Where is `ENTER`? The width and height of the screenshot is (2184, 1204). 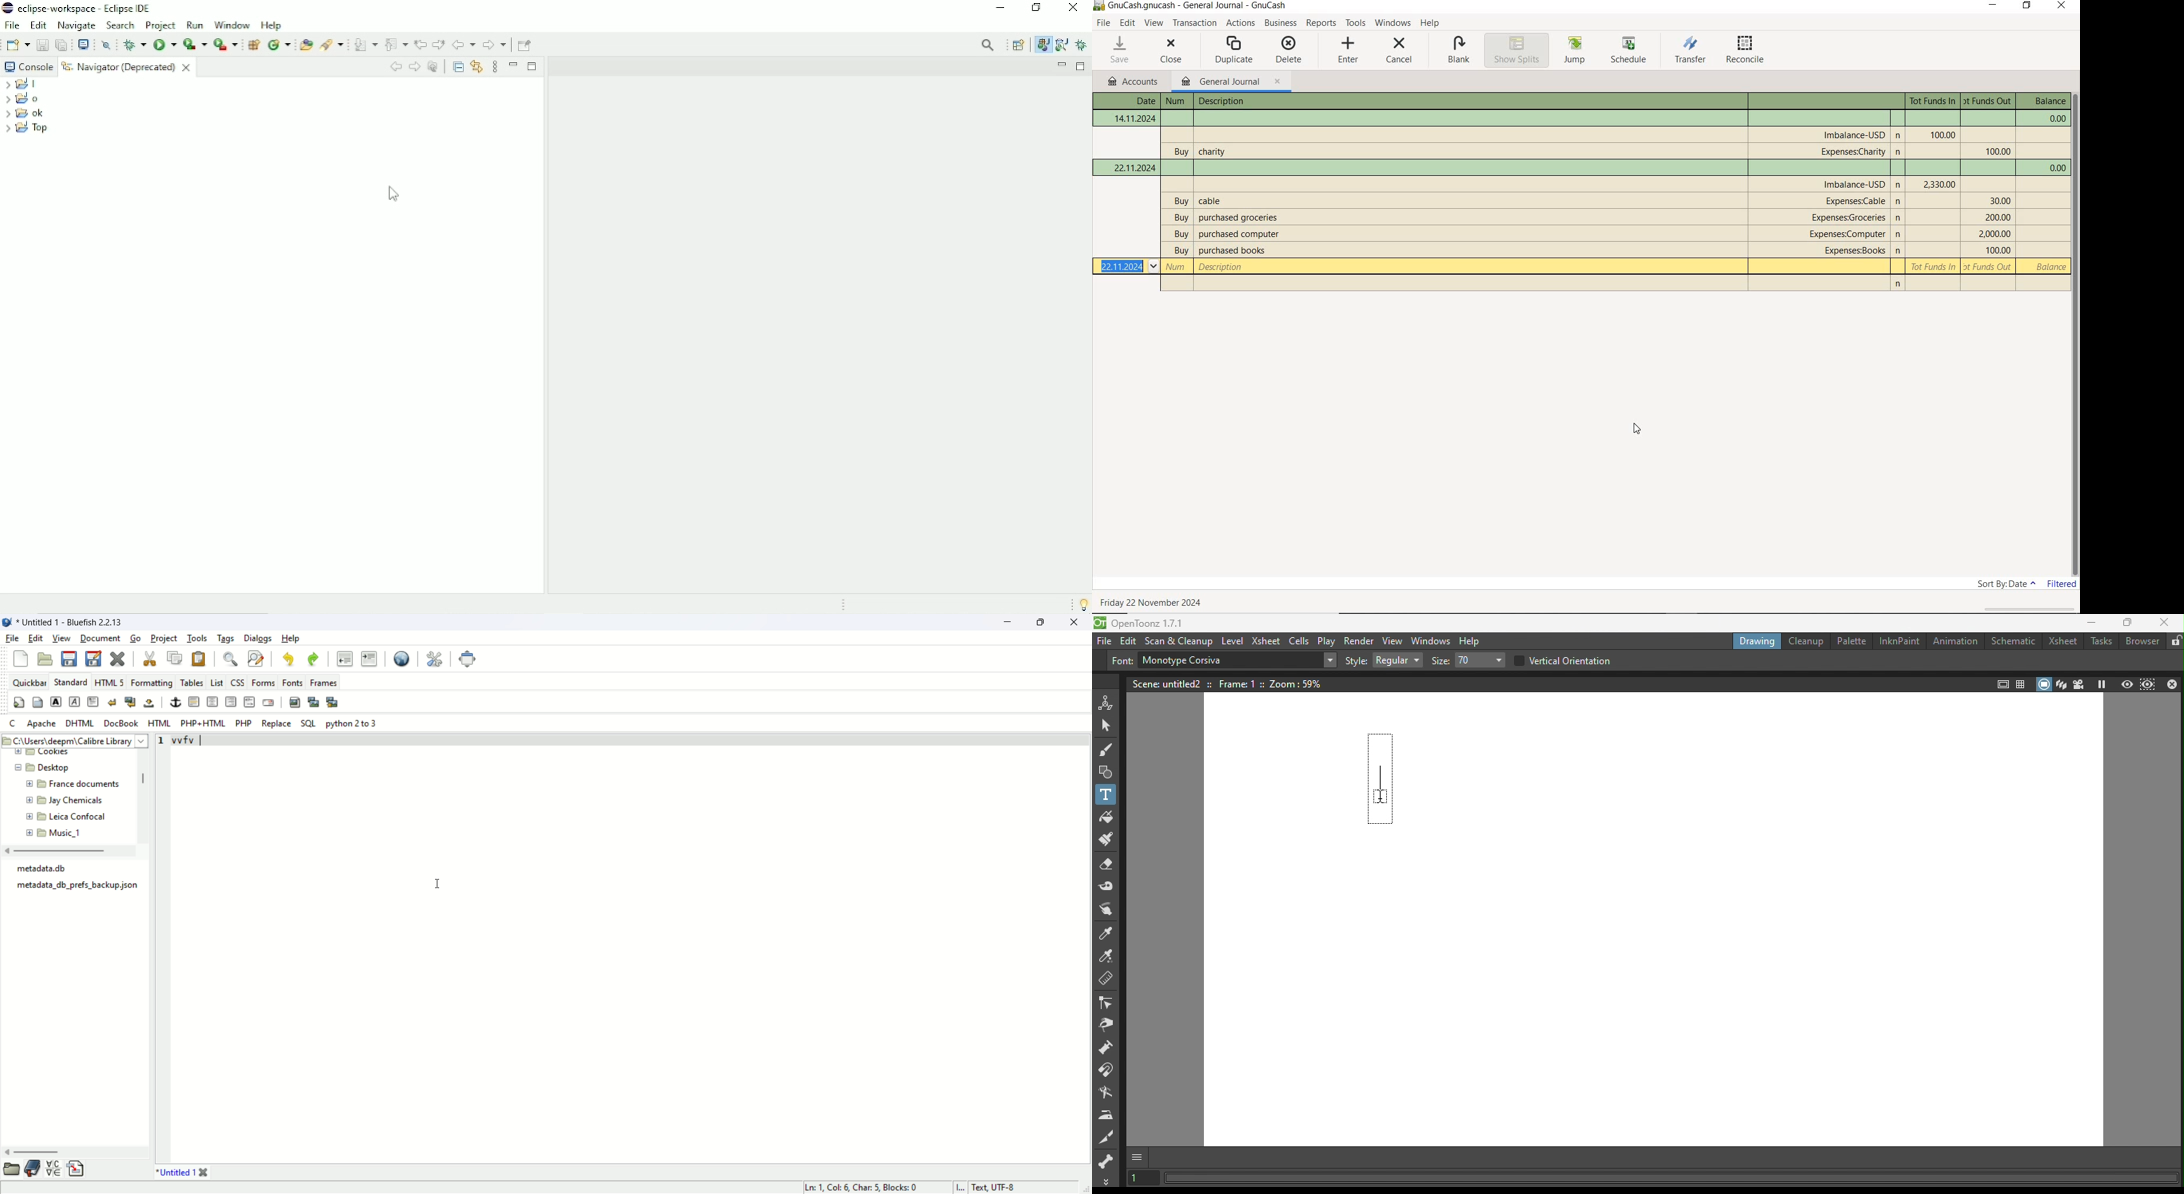 ENTER is located at coordinates (1349, 51).